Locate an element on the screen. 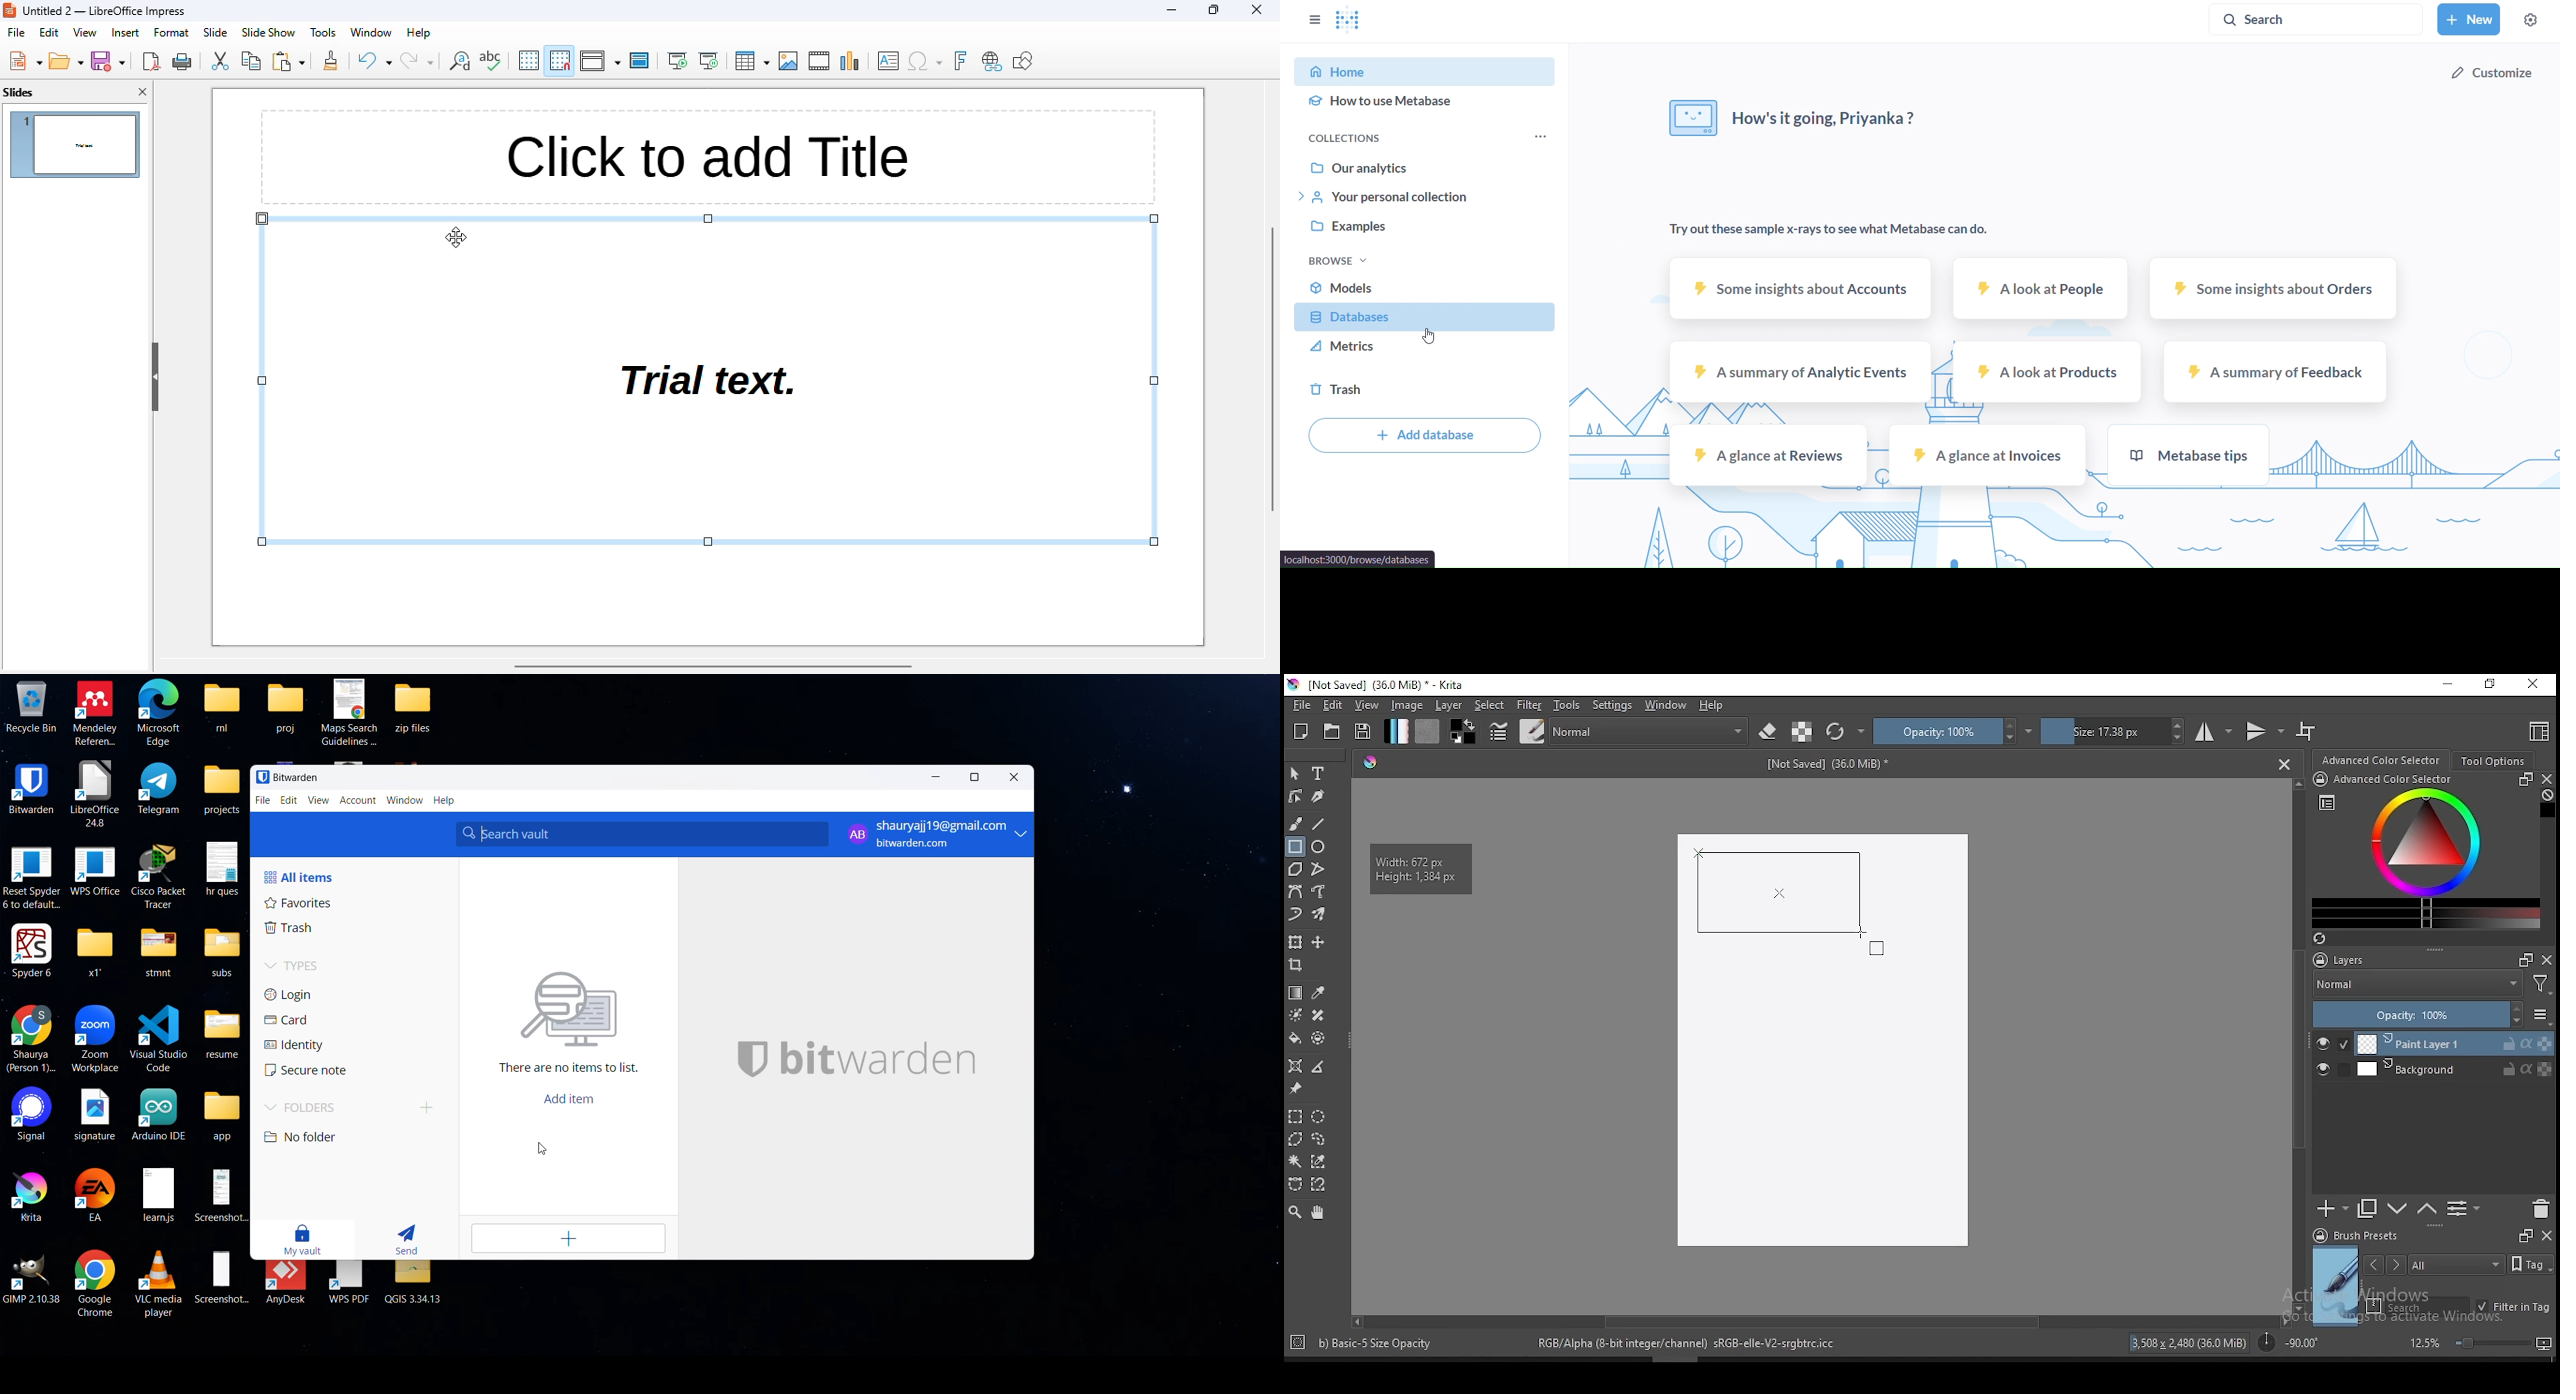 This screenshot has height=1400, width=2576. close is located at coordinates (1010, 780).